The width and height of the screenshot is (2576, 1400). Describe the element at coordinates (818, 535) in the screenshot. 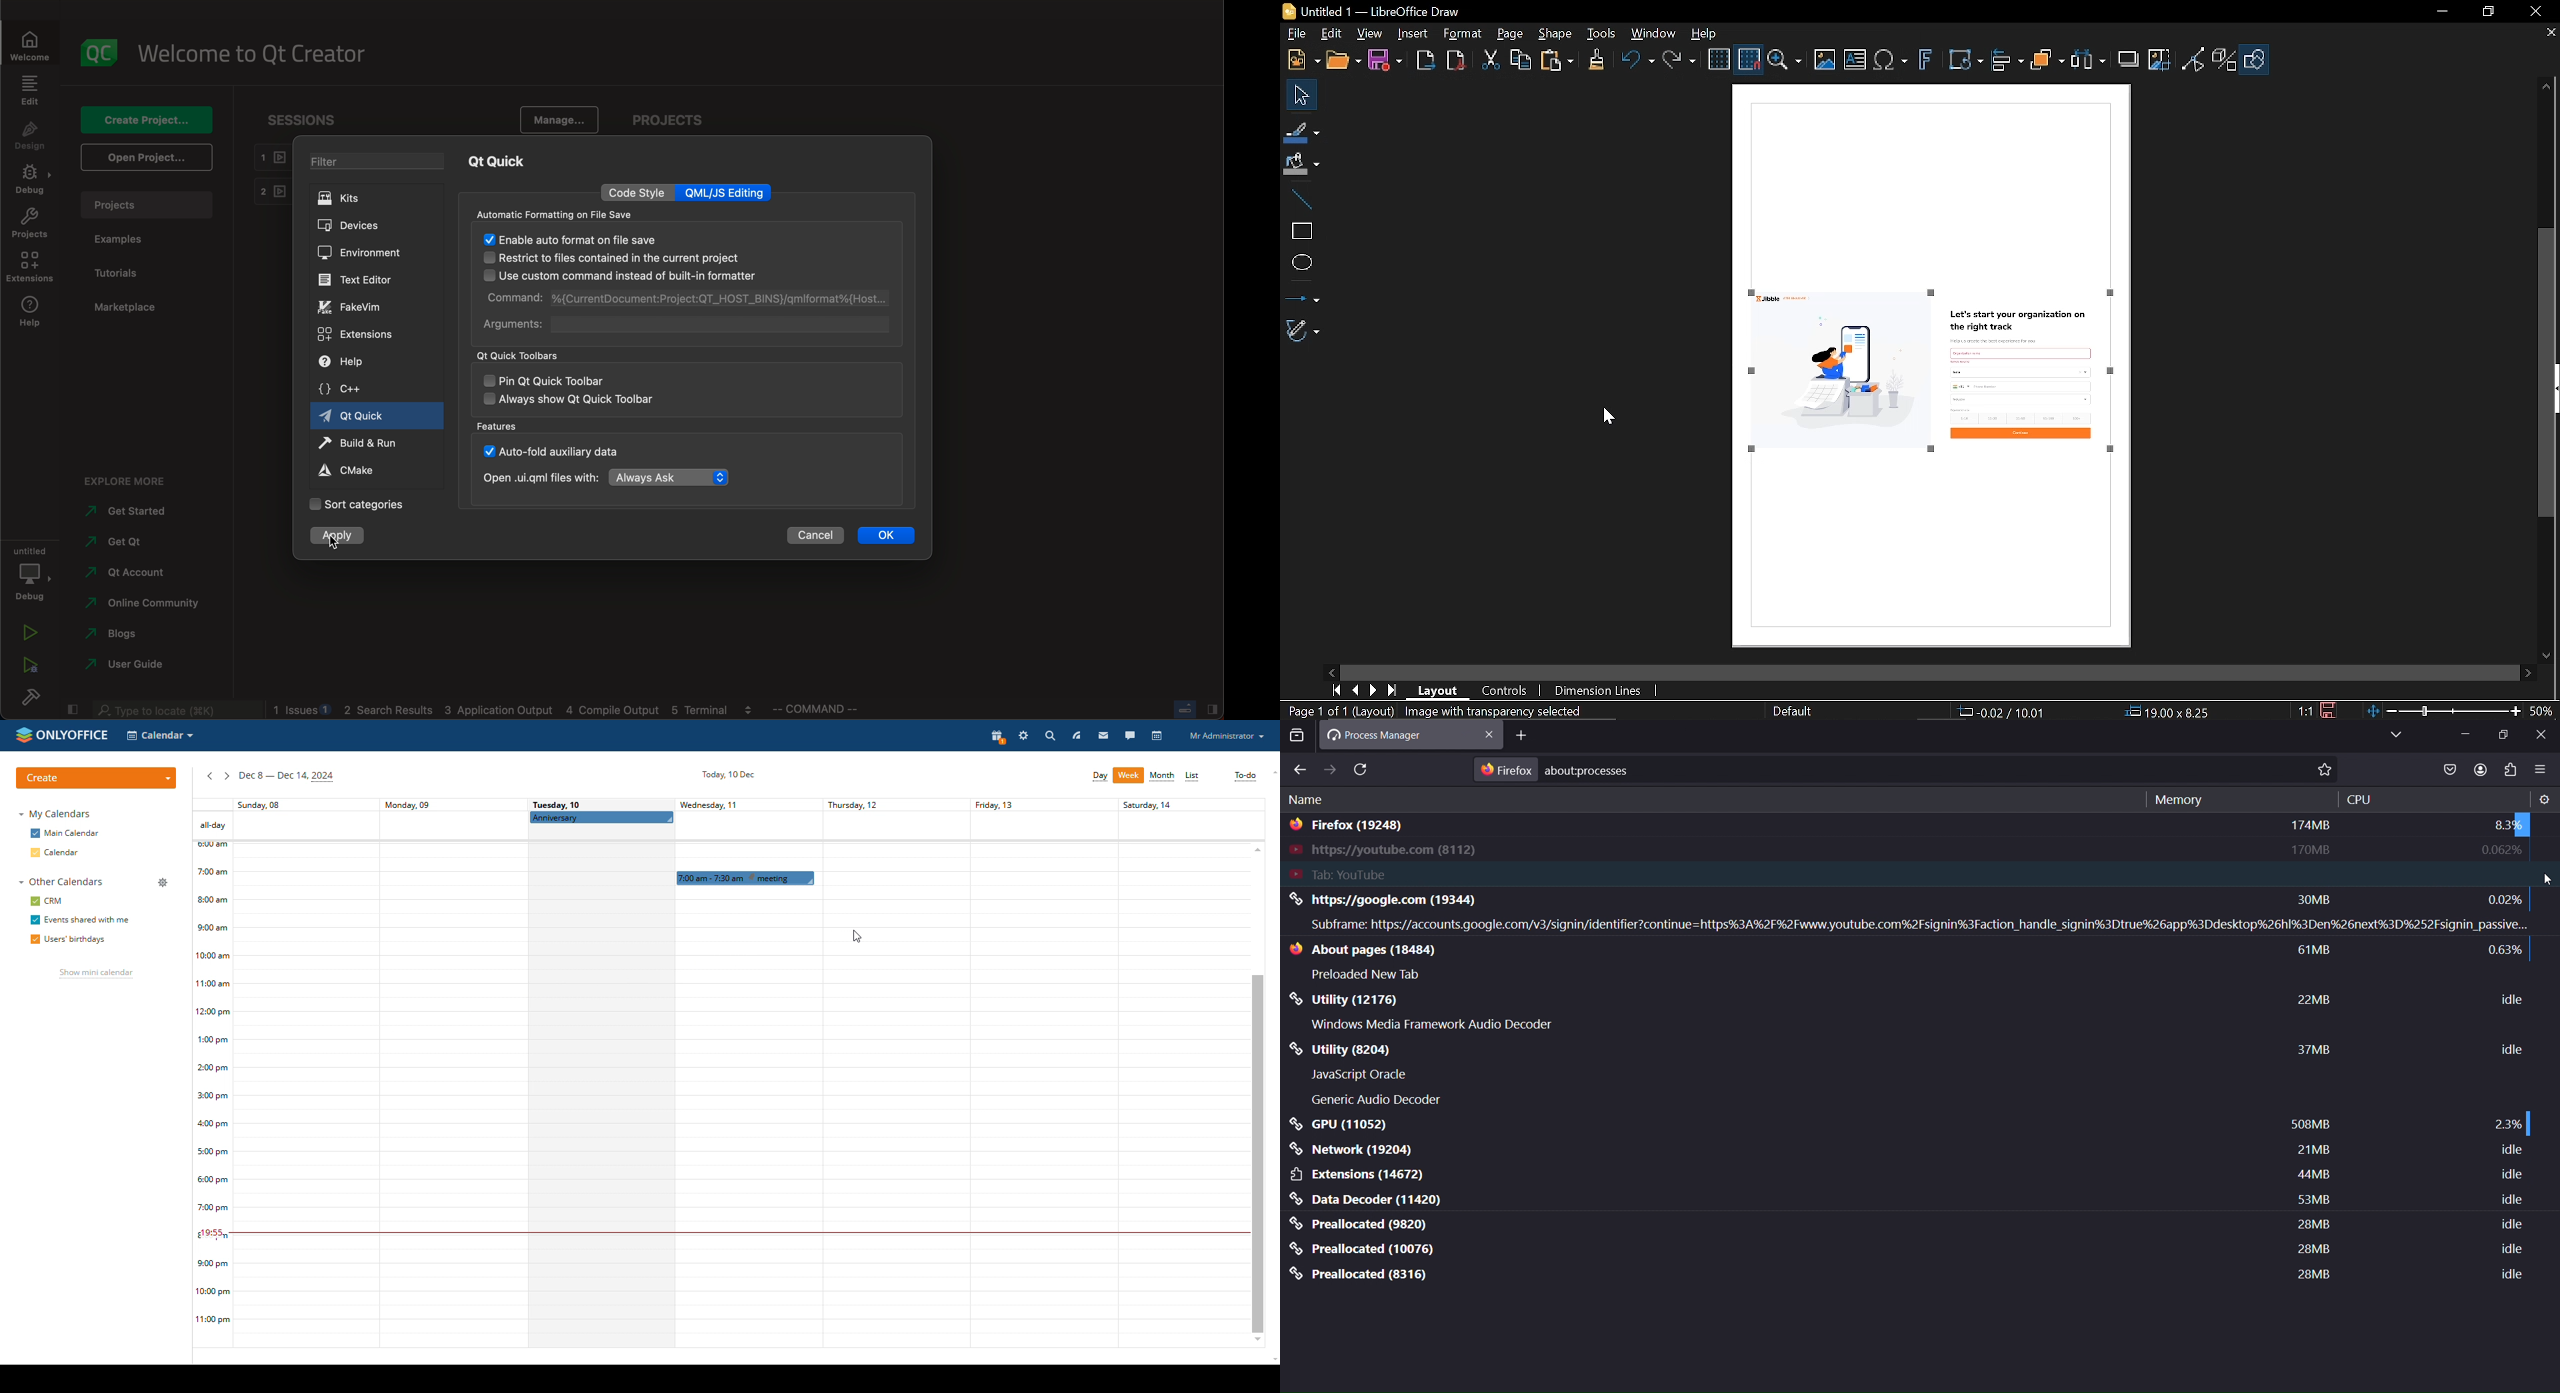

I see `cancel` at that location.